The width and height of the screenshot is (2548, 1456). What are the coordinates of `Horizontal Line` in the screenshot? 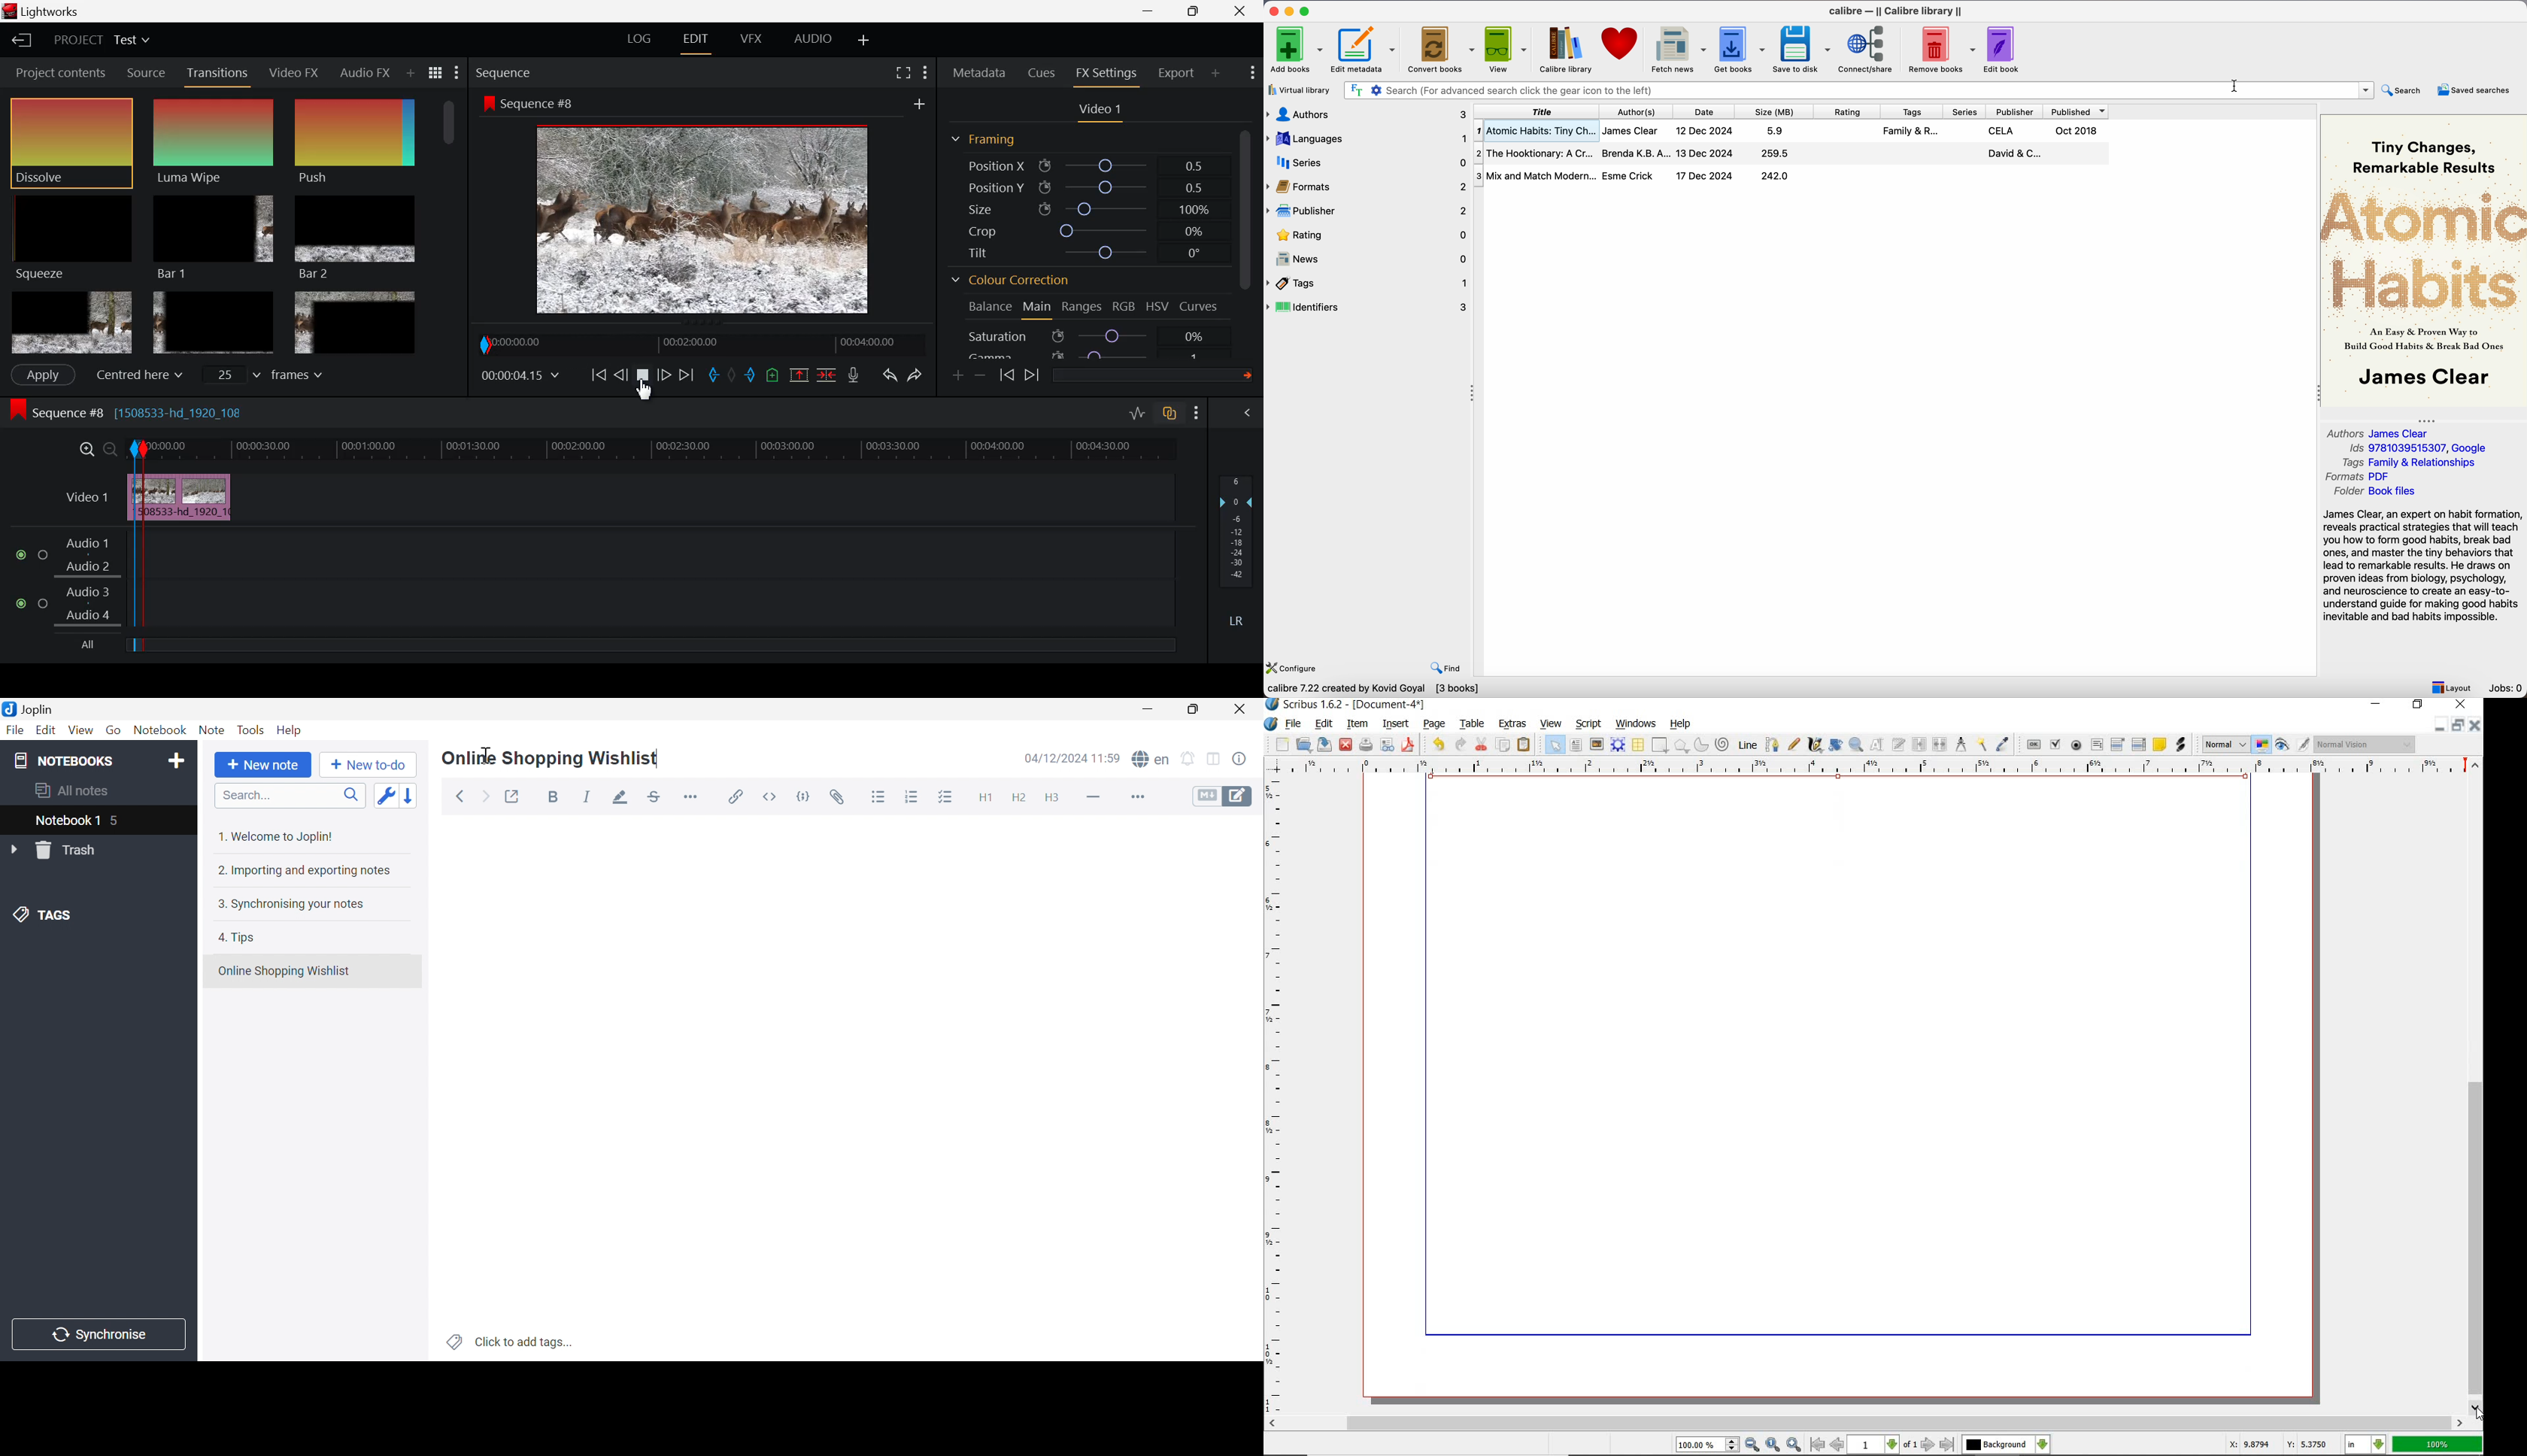 It's located at (1092, 798).